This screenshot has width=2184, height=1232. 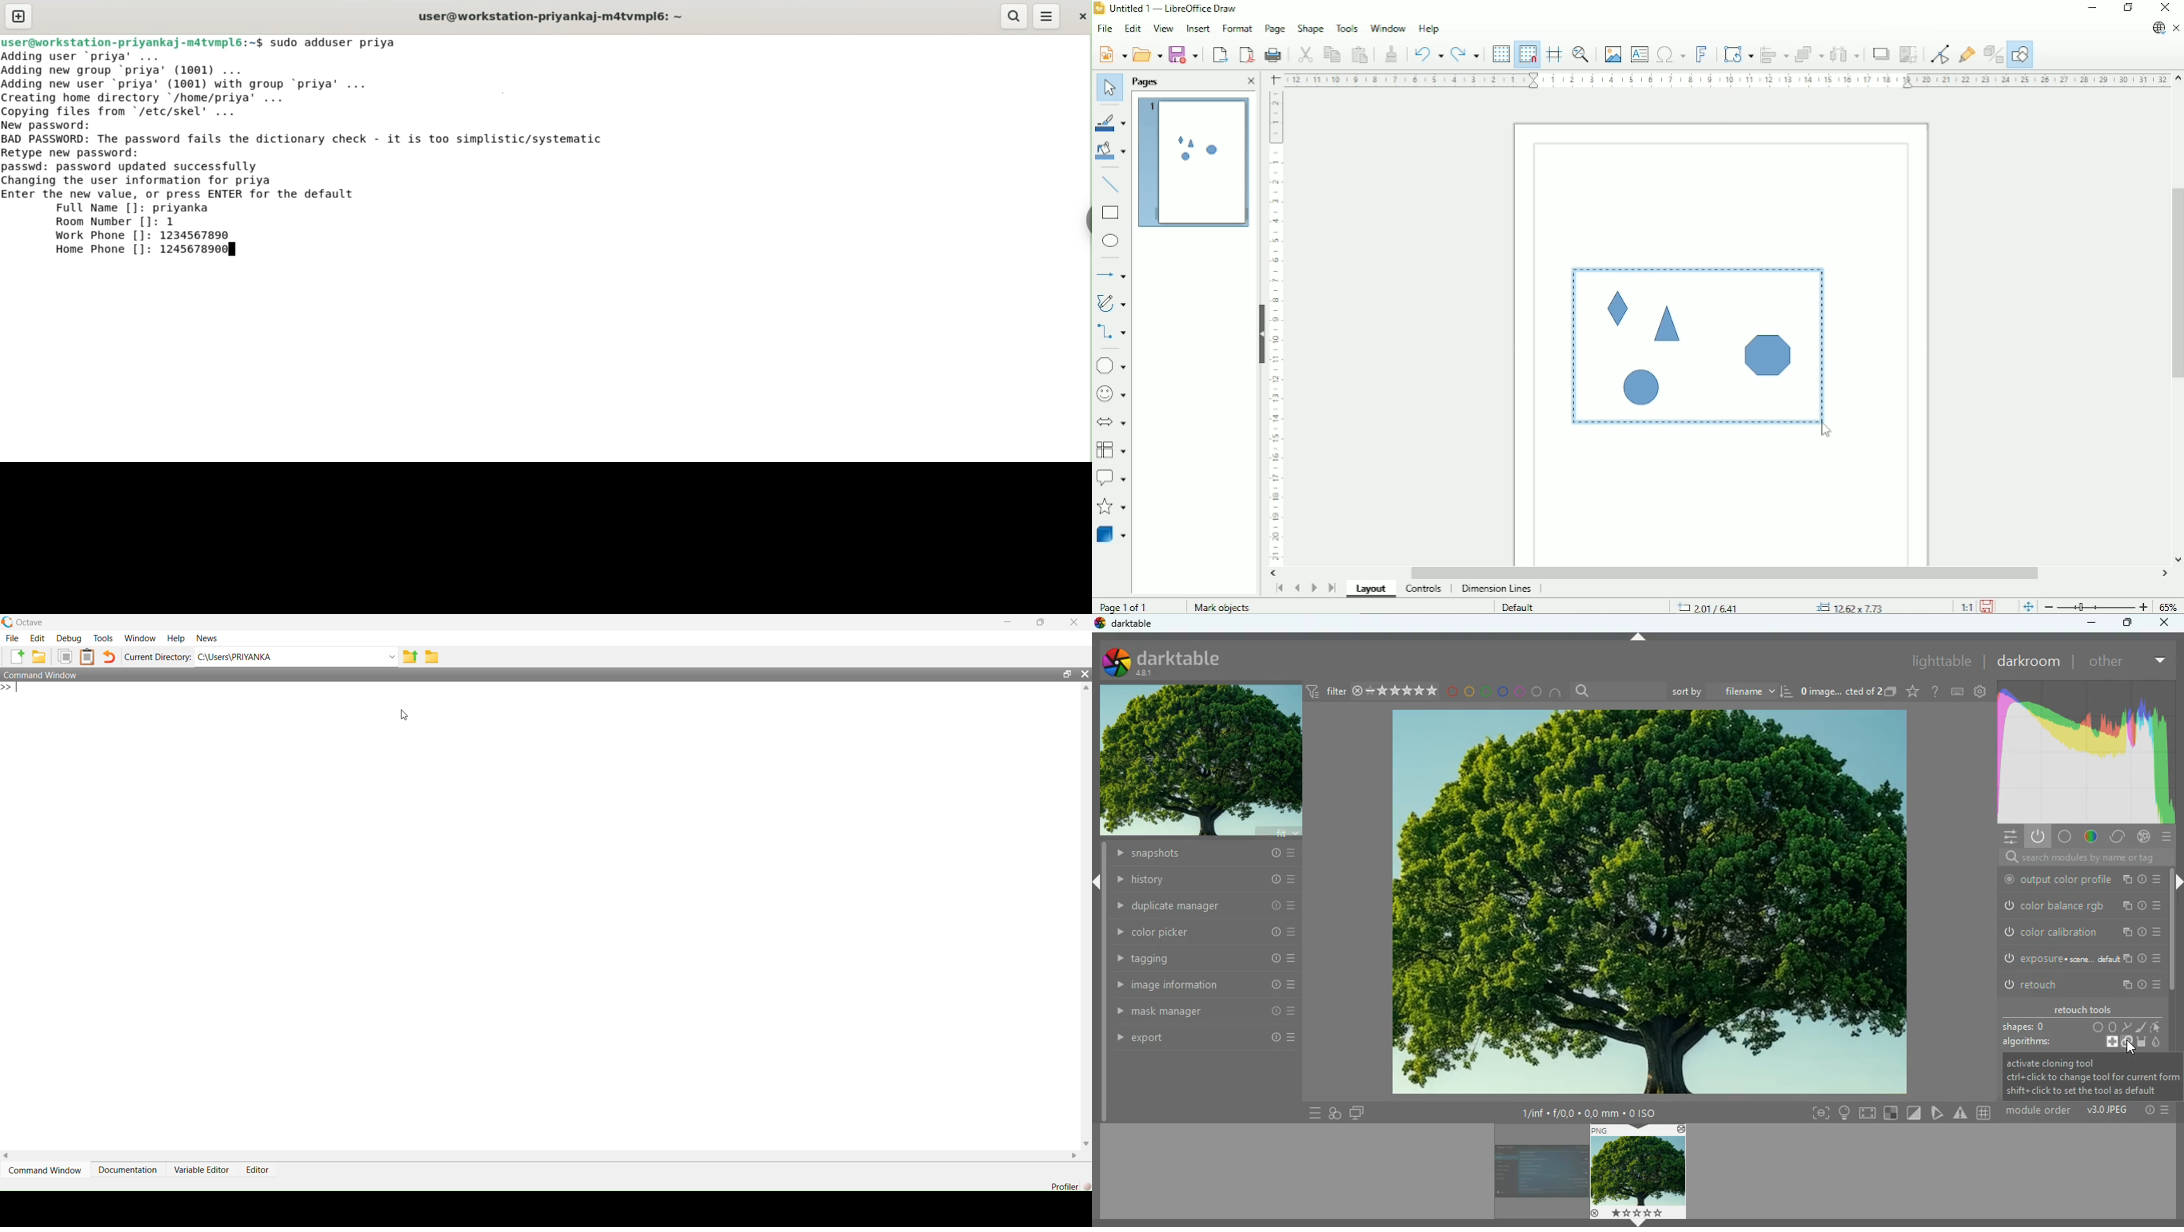 I want to click on darktable/logo, so click(x=1123, y=624).